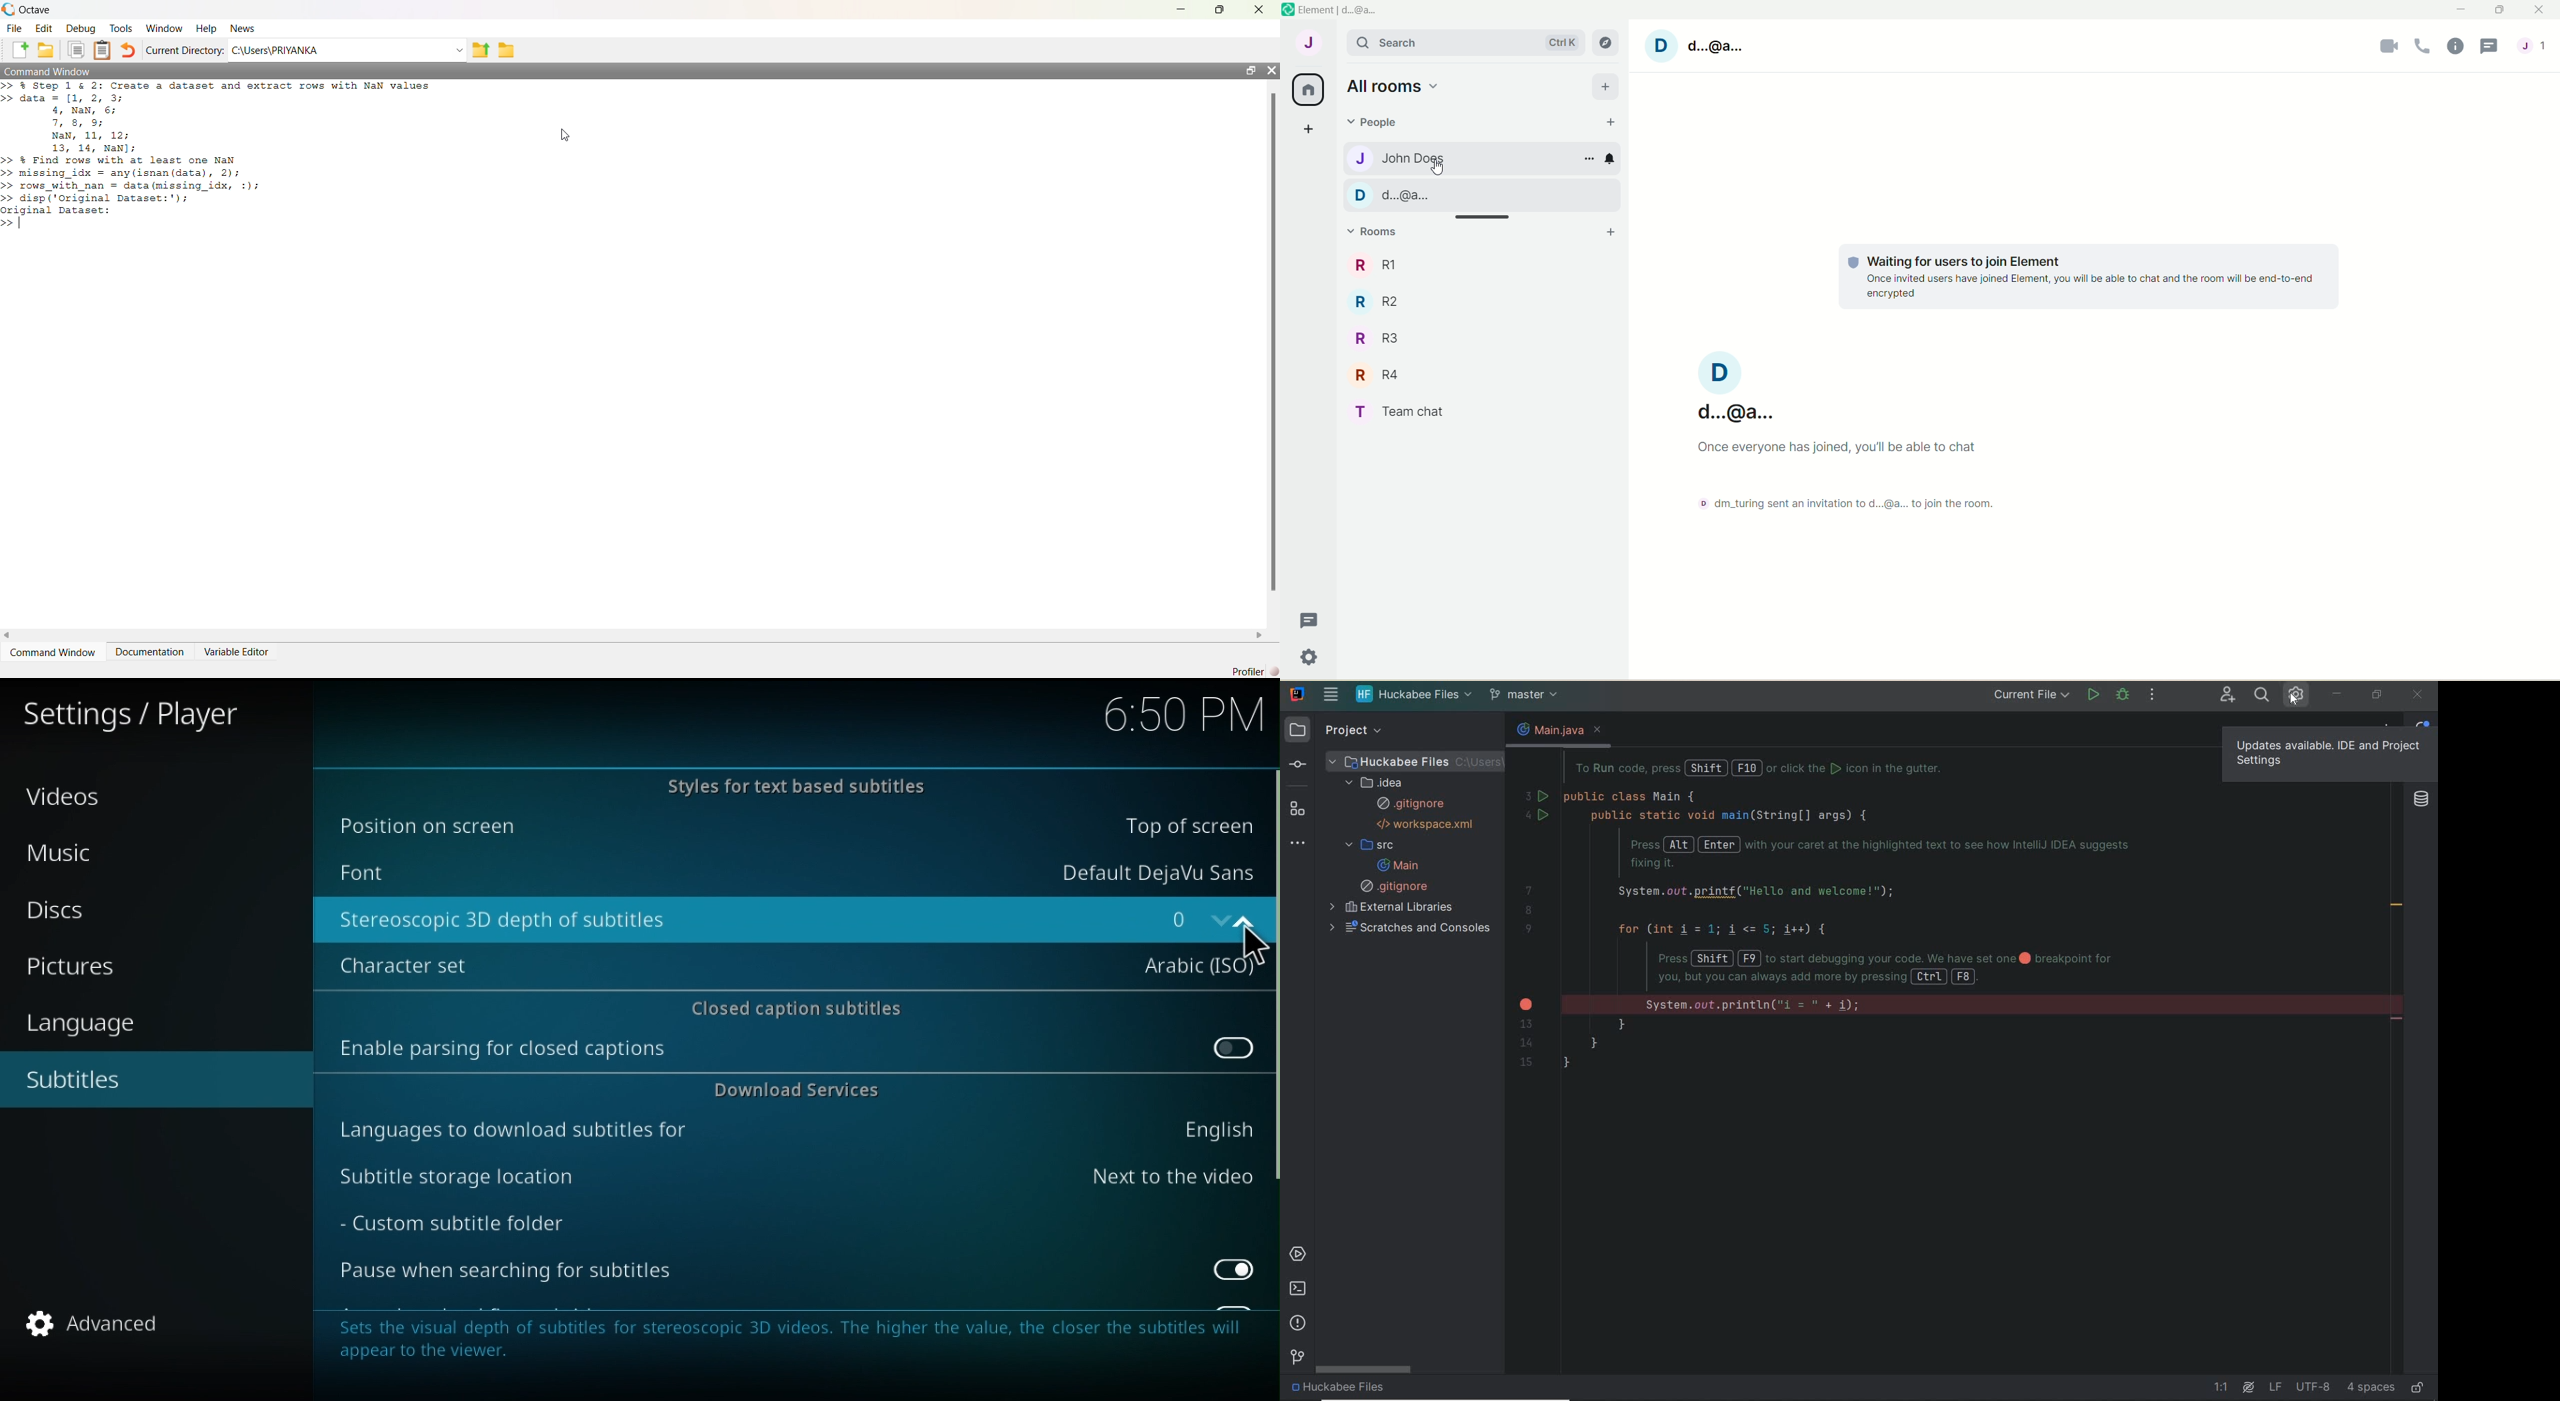  I want to click on File, so click(14, 29).